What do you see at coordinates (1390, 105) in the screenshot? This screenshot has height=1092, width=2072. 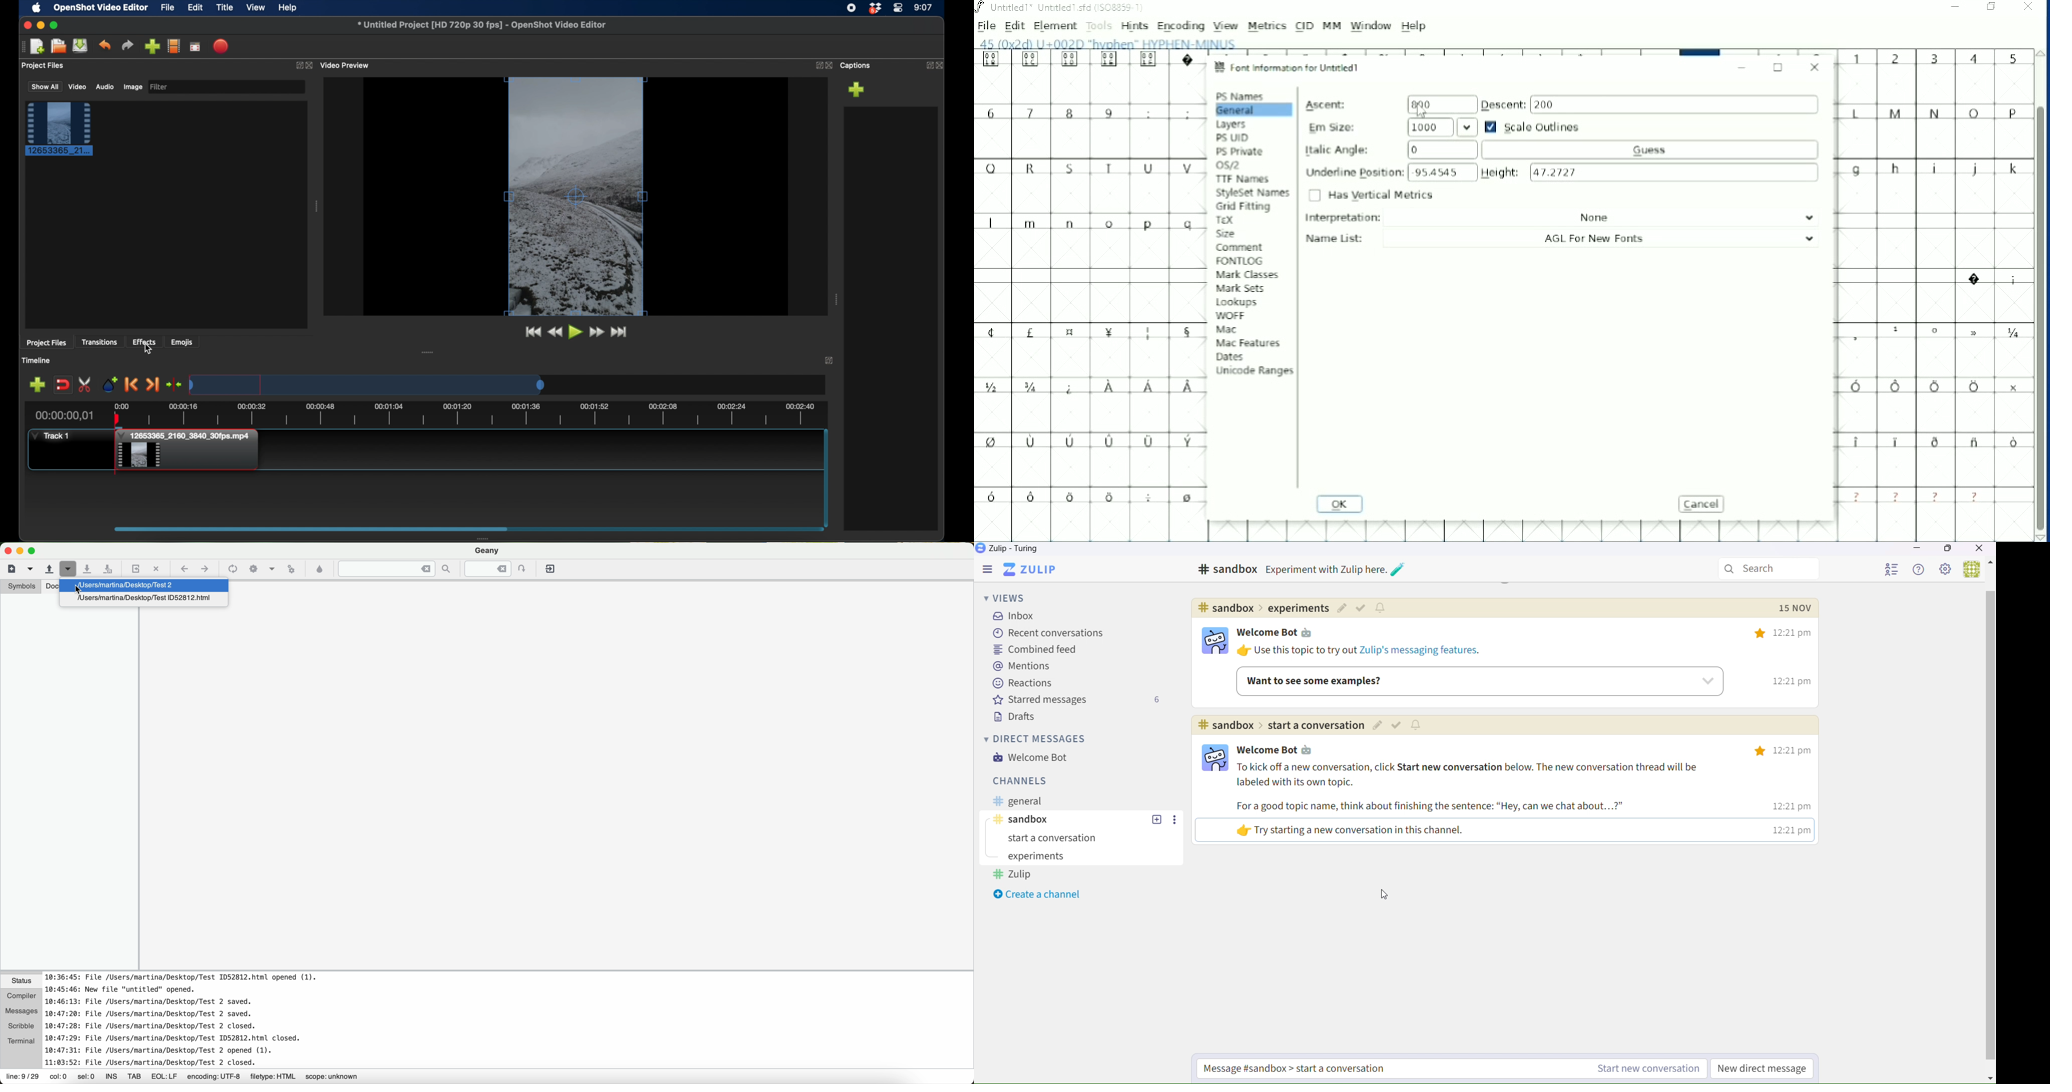 I see `Ascent` at bounding box center [1390, 105].